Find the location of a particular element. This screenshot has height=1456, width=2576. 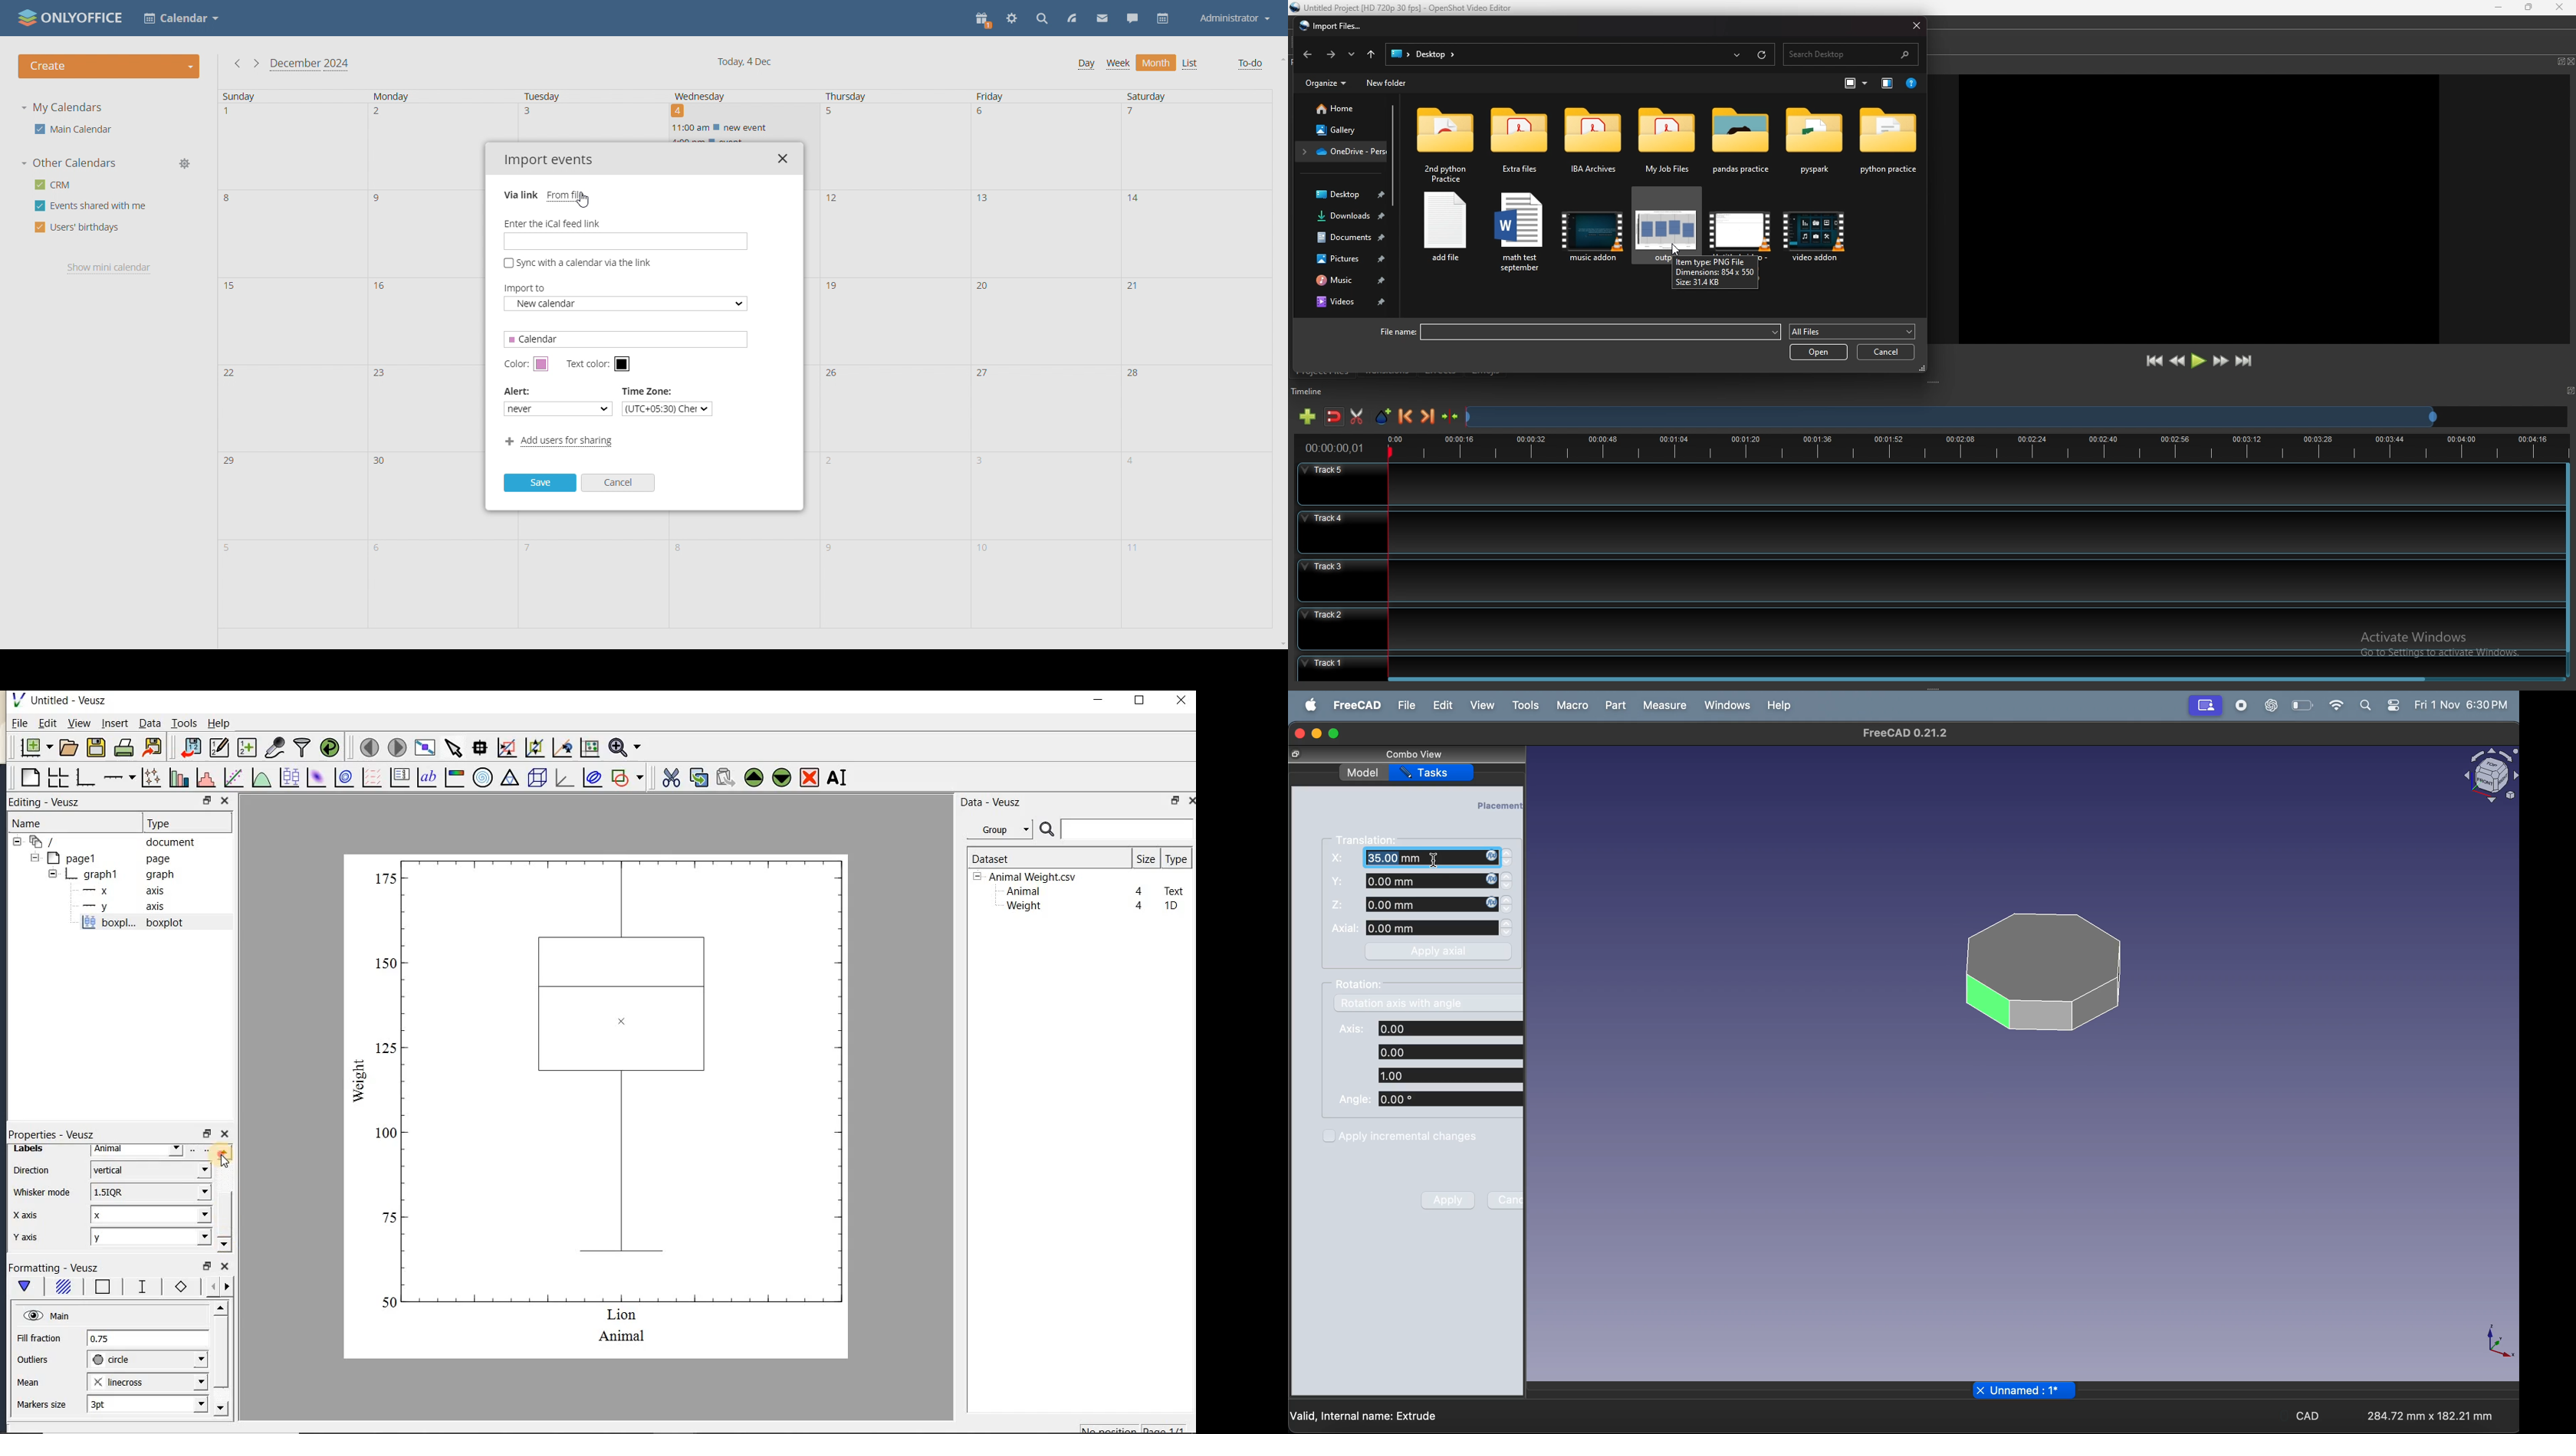

open is located at coordinates (1818, 352).